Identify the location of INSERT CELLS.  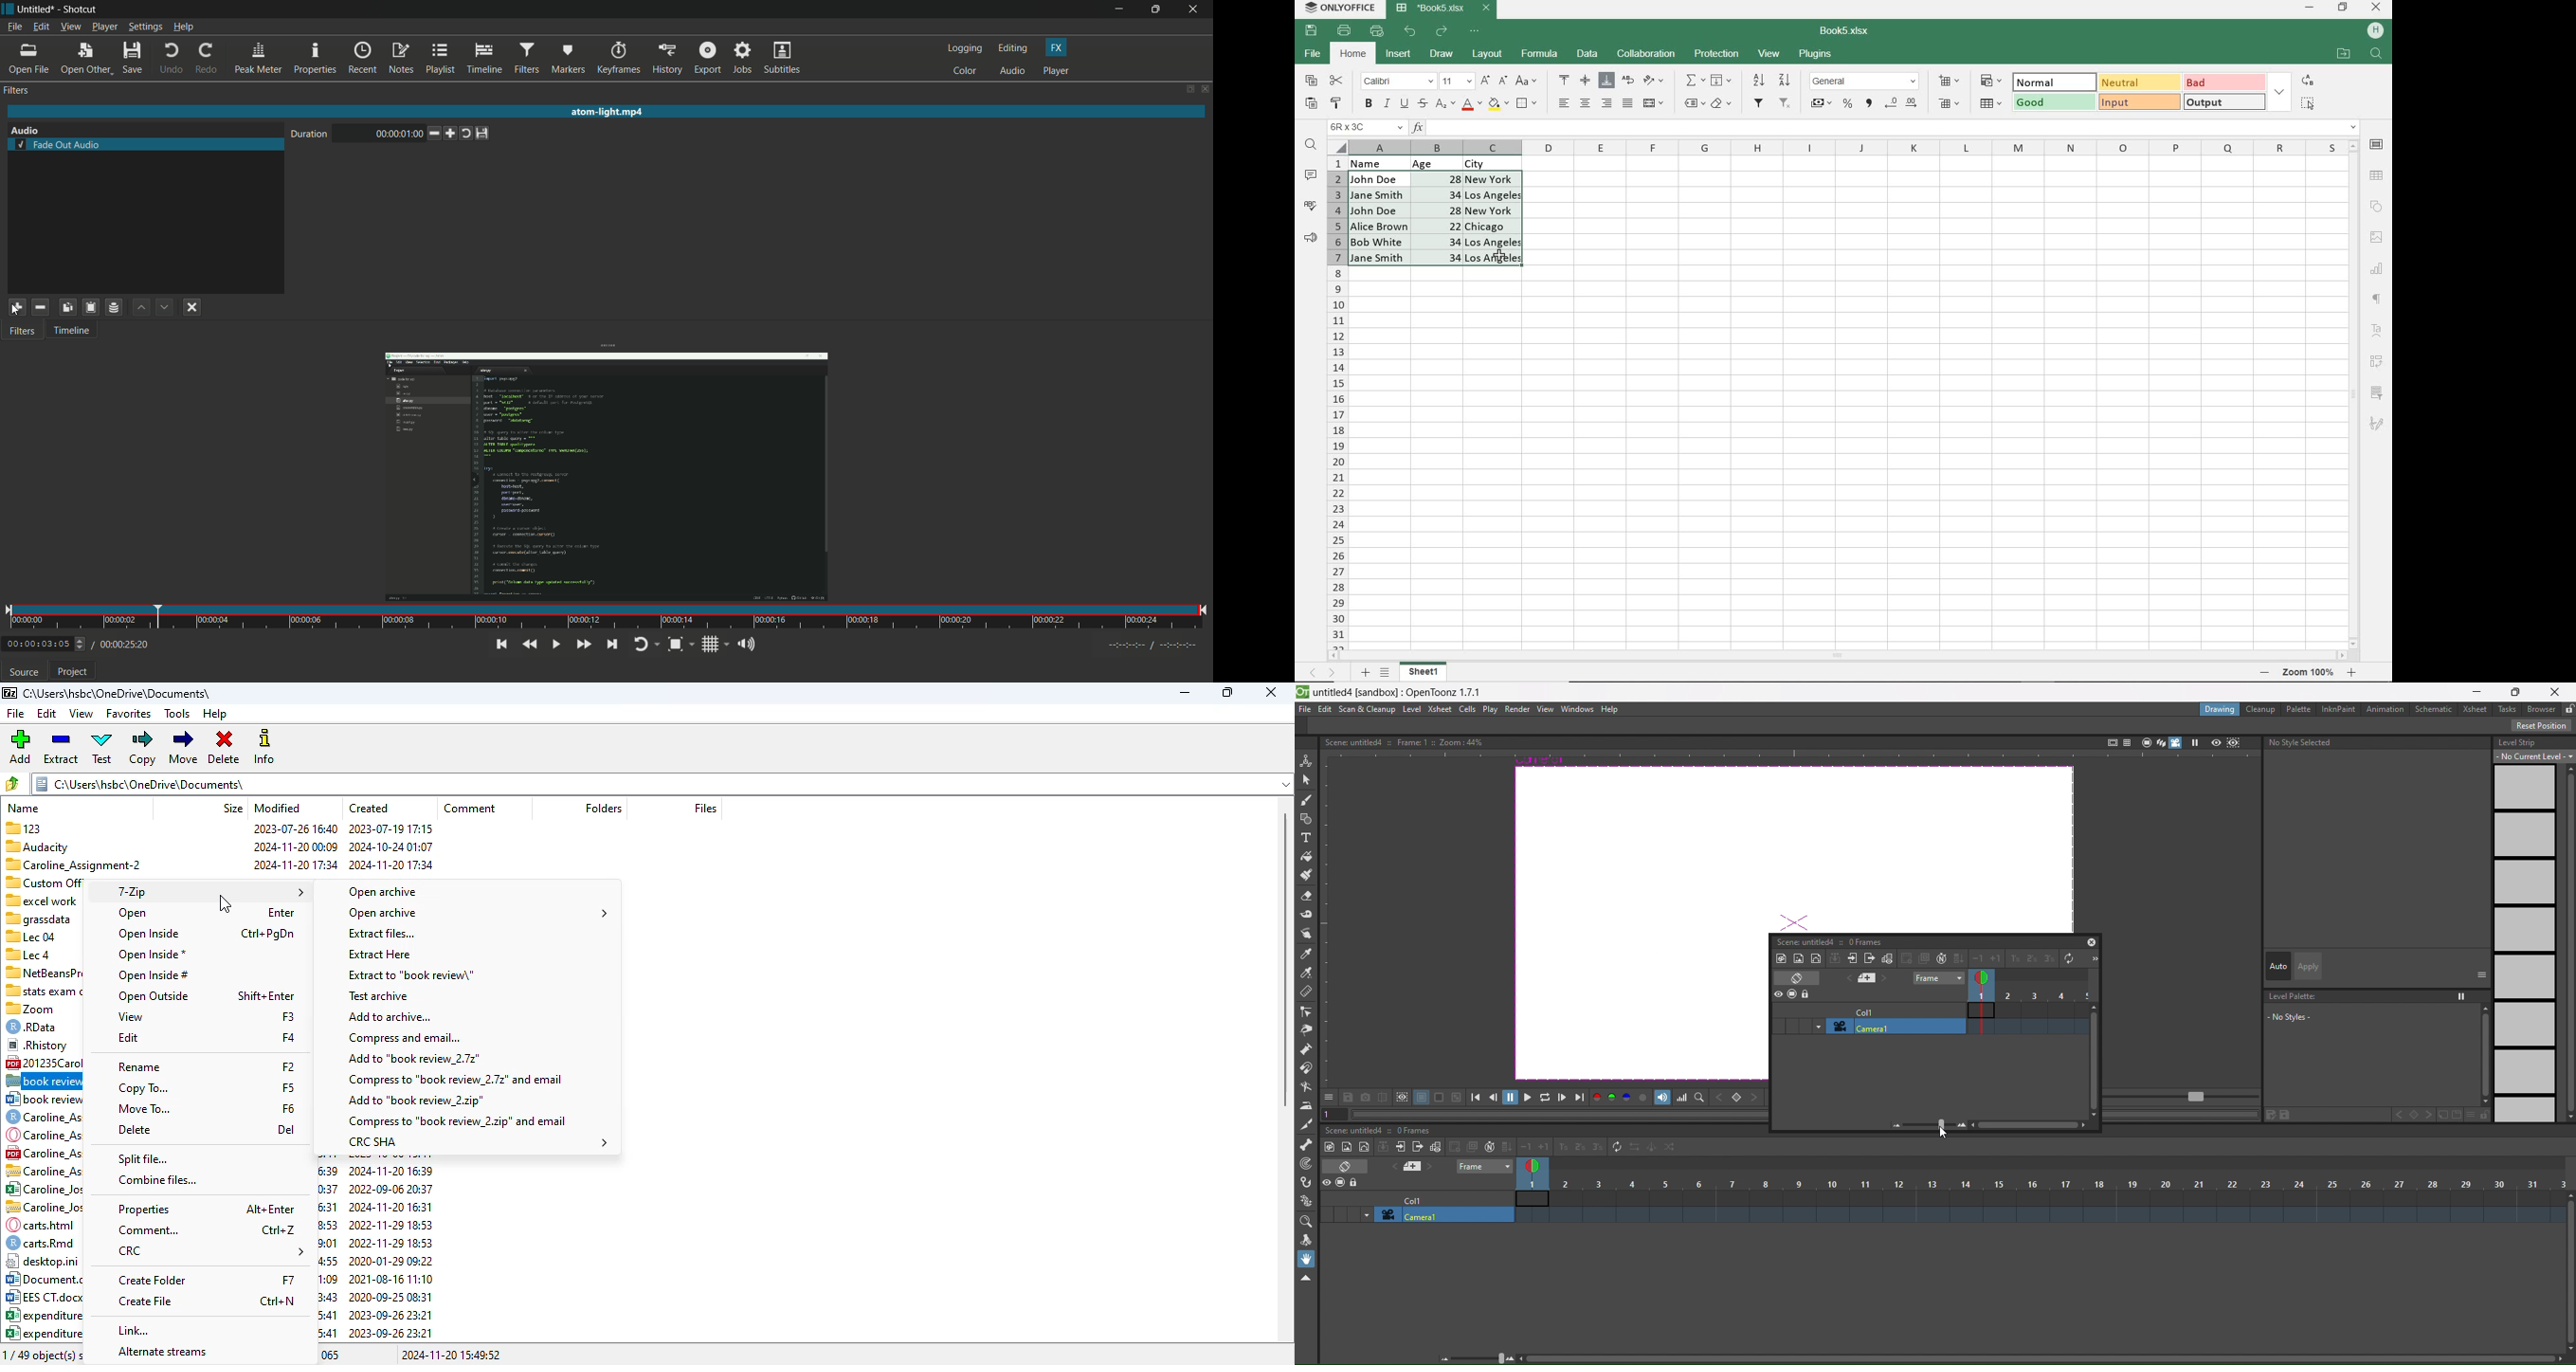
(1952, 80).